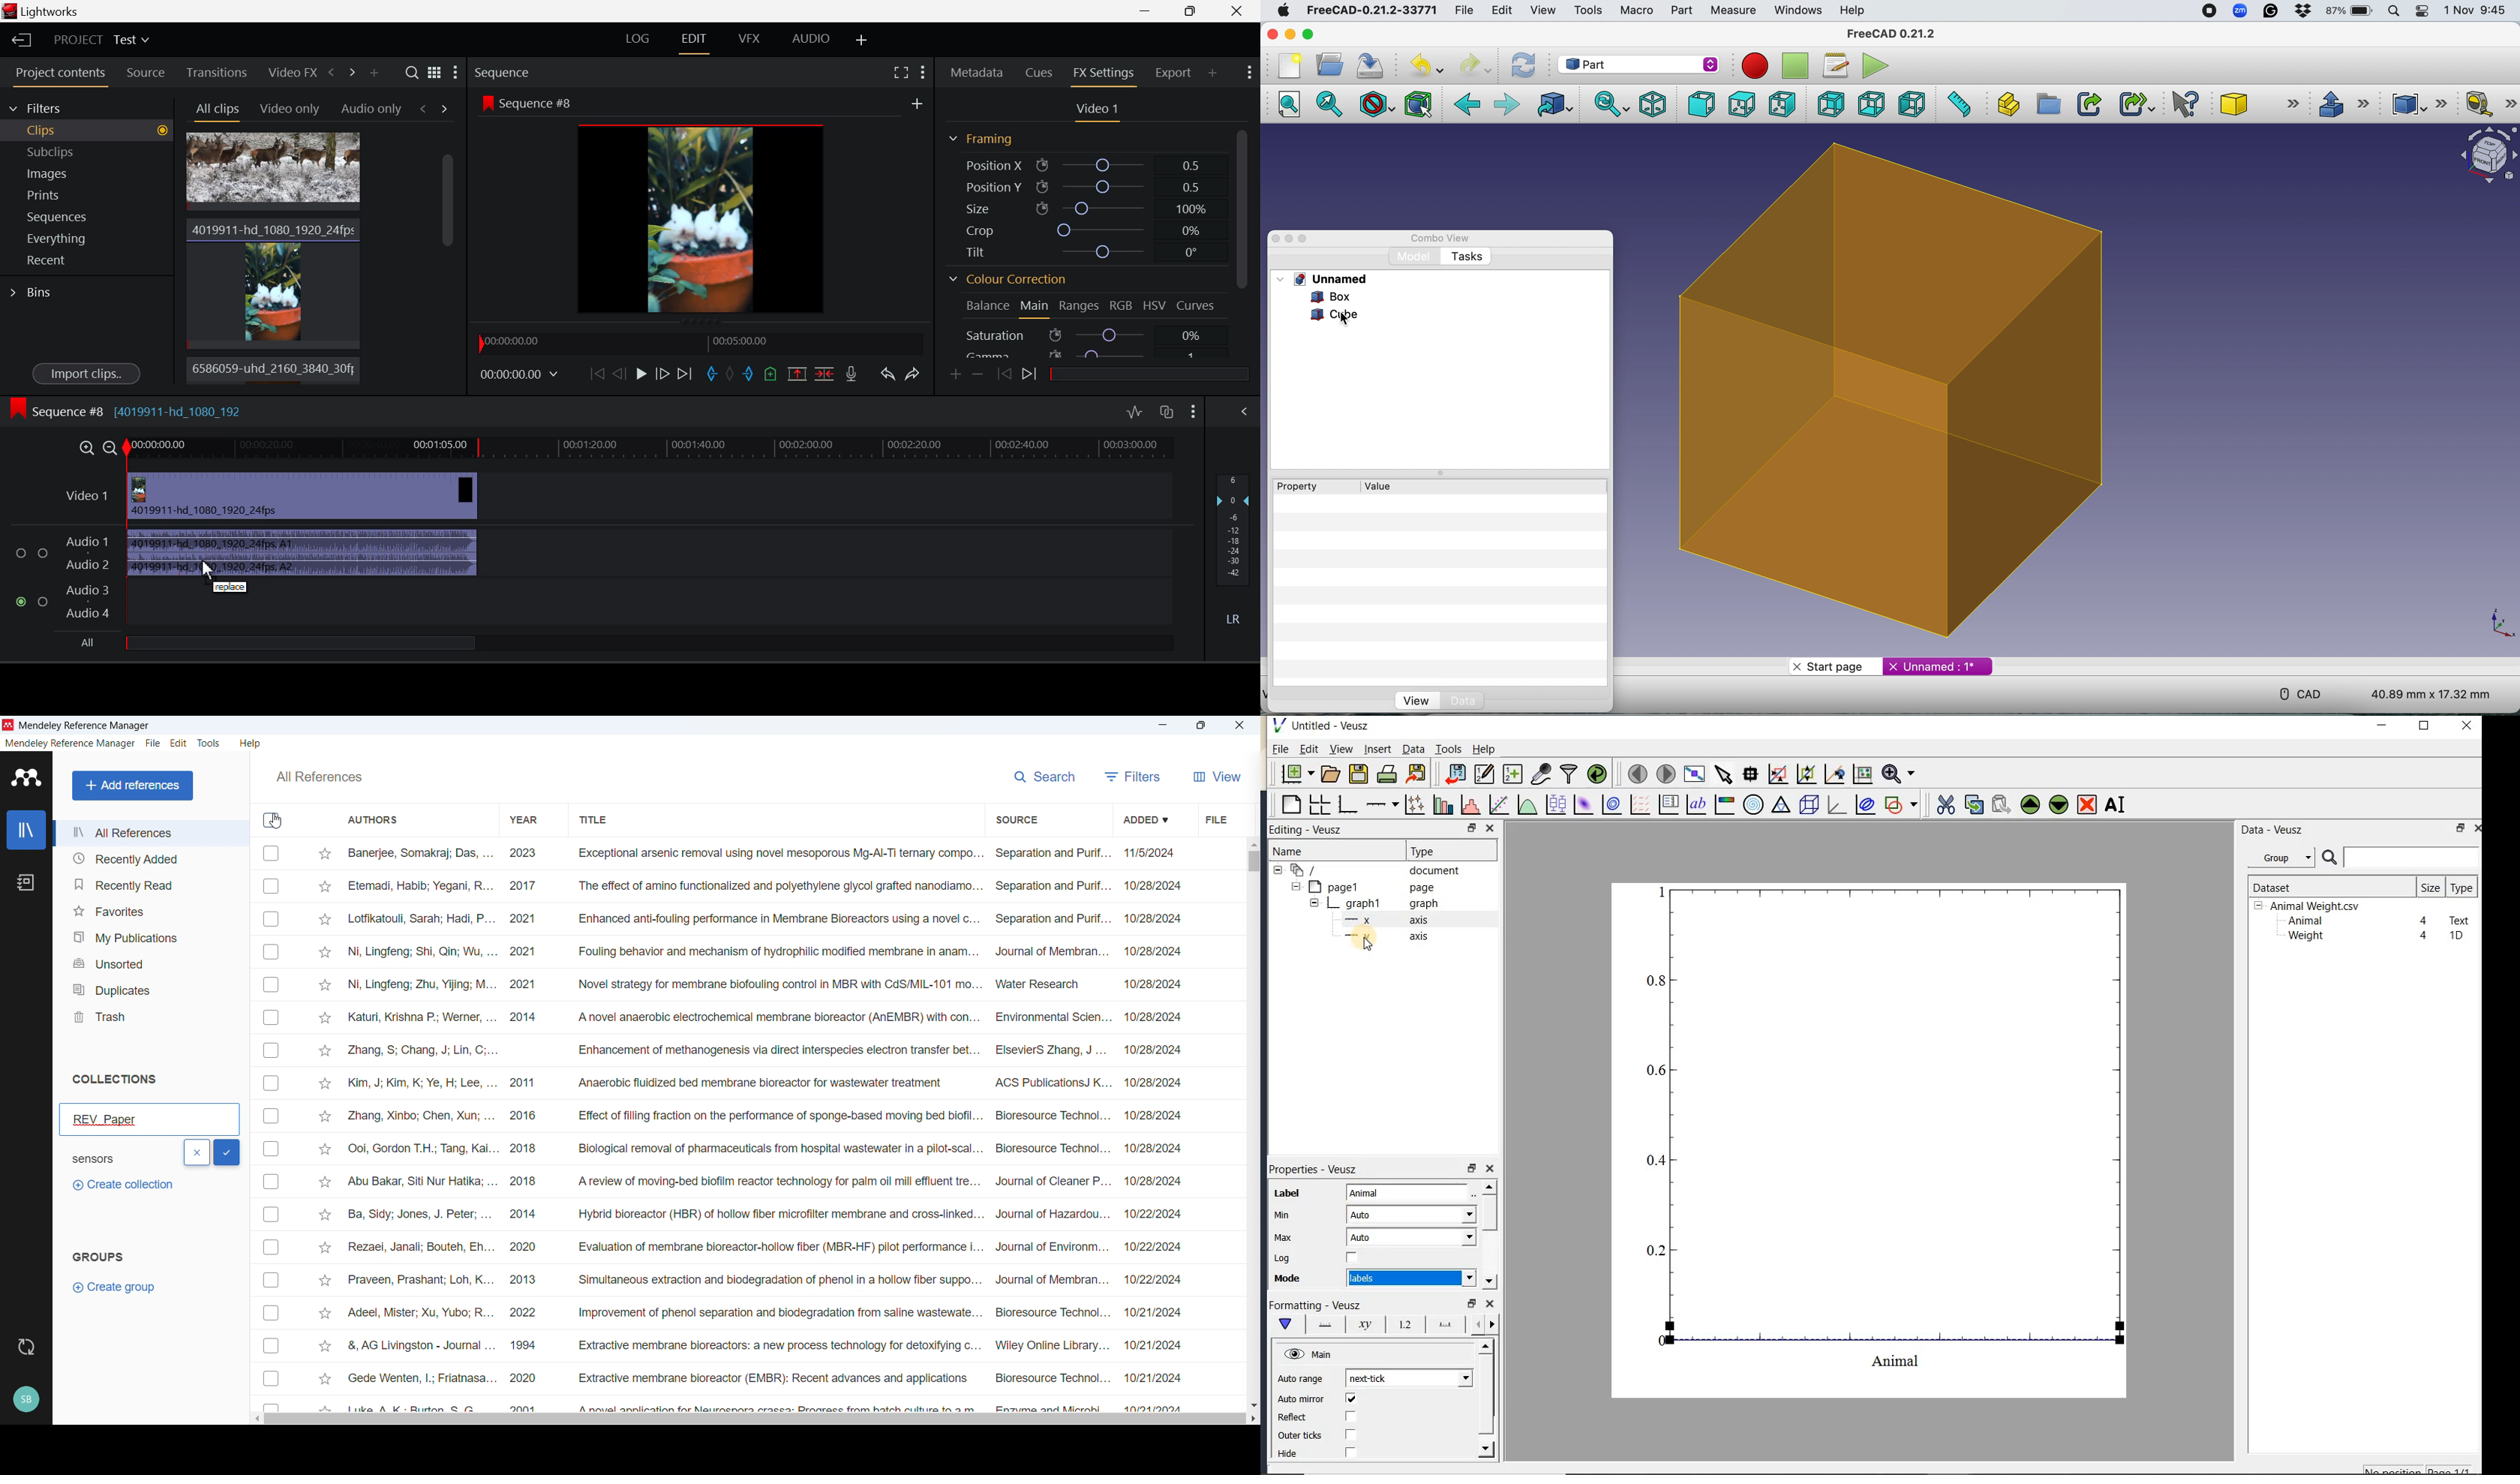 This screenshot has width=2520, height=1484. What do you see at coordinates (765, 1280) in the screenshot?
I see `Praveen, Prashant; Loh, K... 2013 Simultaneous extraction and biodegradation of phenol in a hollow fiber suppo... Journal of Membran... 10/22/2024` at bounding box center [765, 1280].